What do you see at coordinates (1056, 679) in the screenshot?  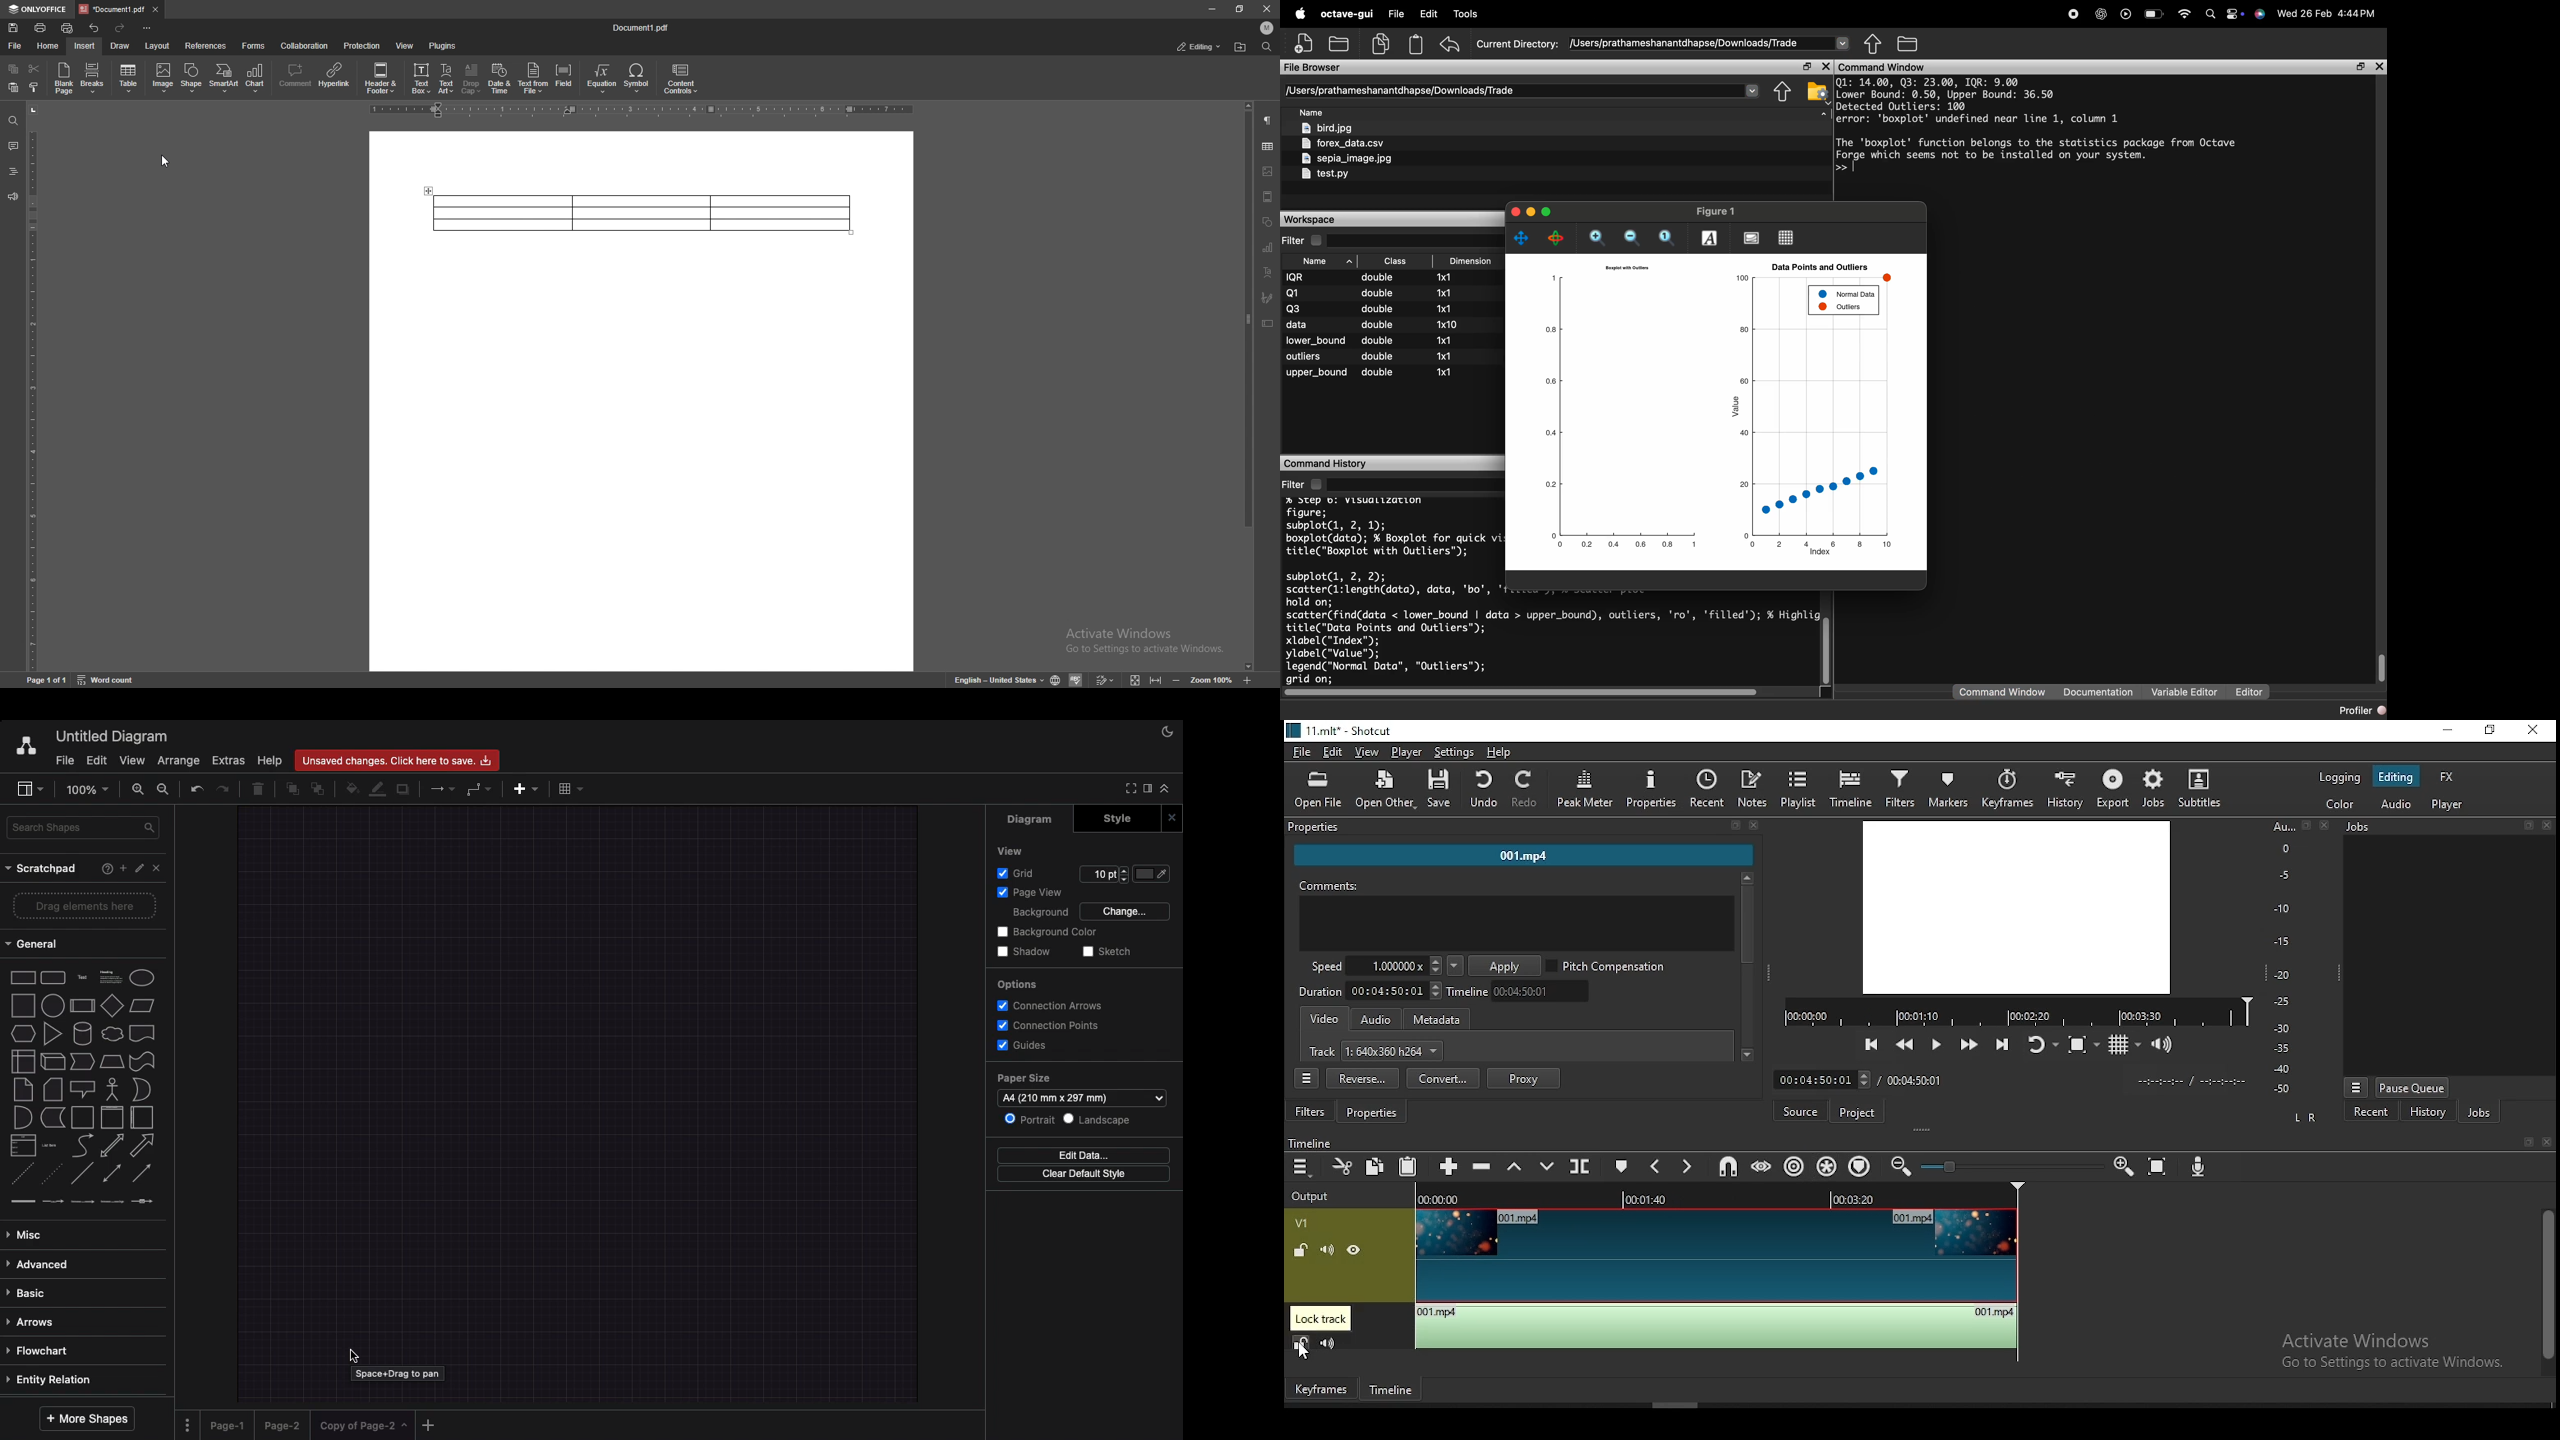 I see `change doc language` at bounding box center [1056, 679].